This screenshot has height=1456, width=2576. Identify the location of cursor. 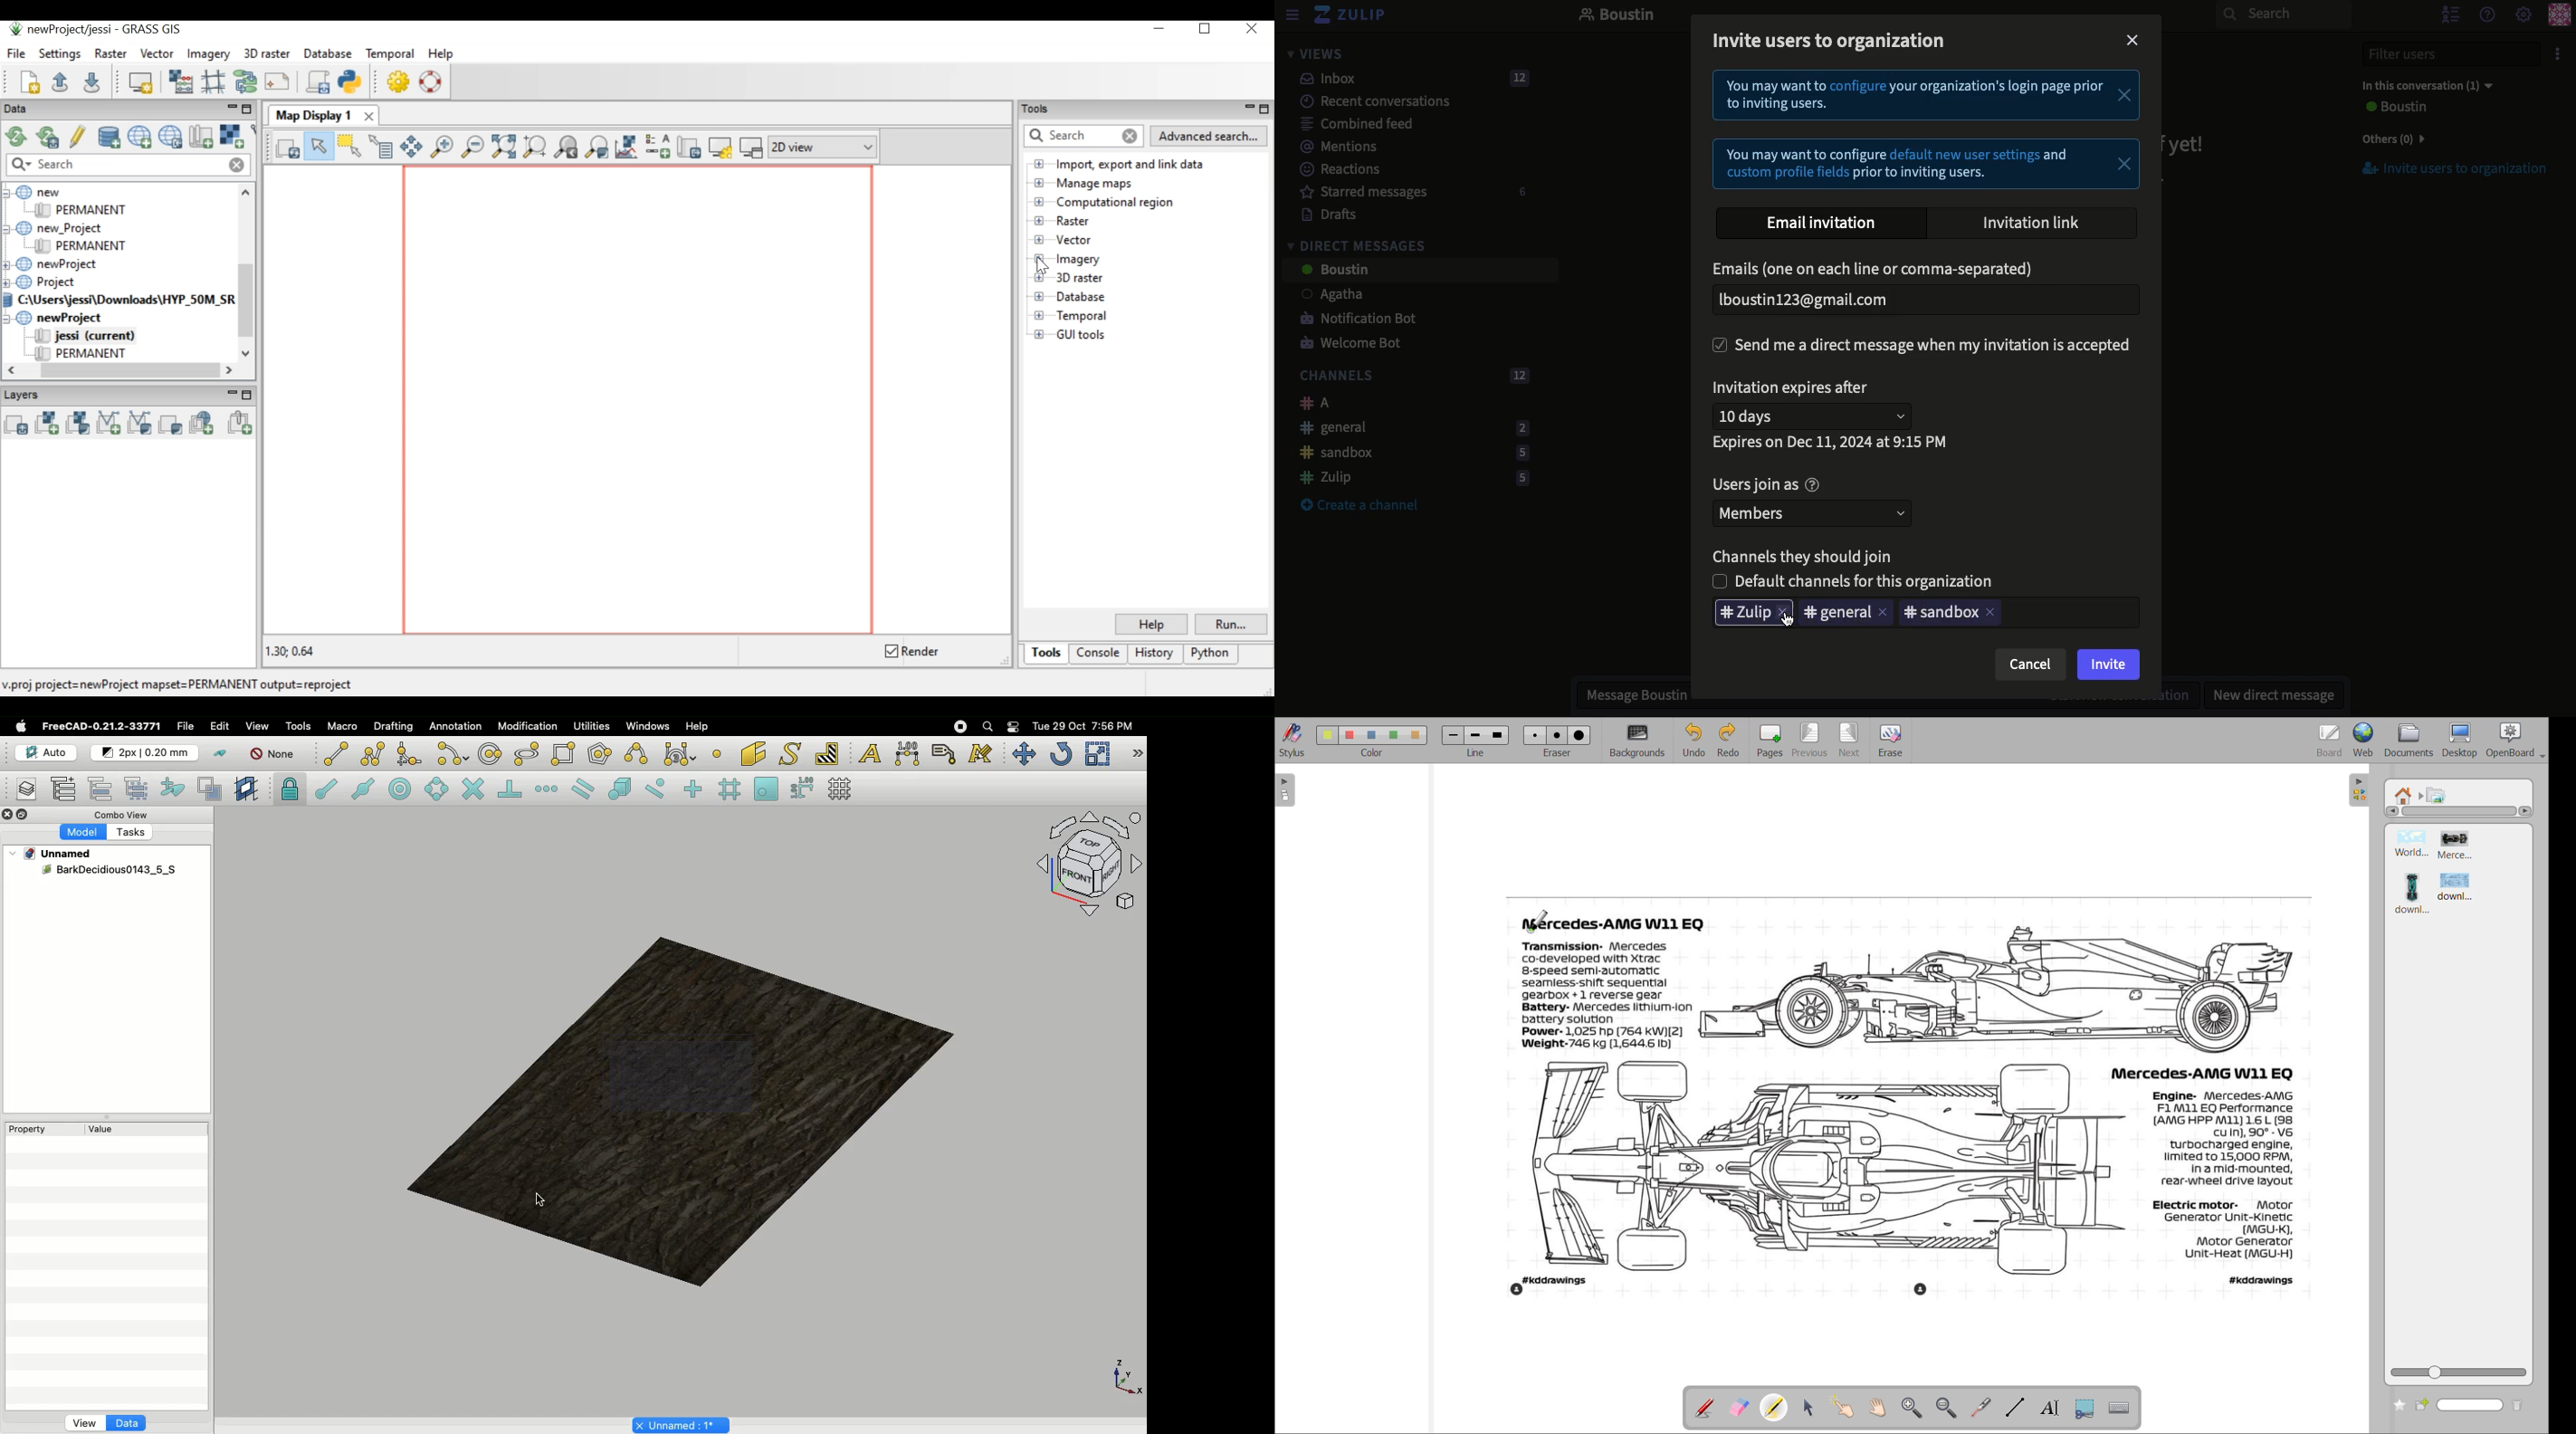
(1790, 622).